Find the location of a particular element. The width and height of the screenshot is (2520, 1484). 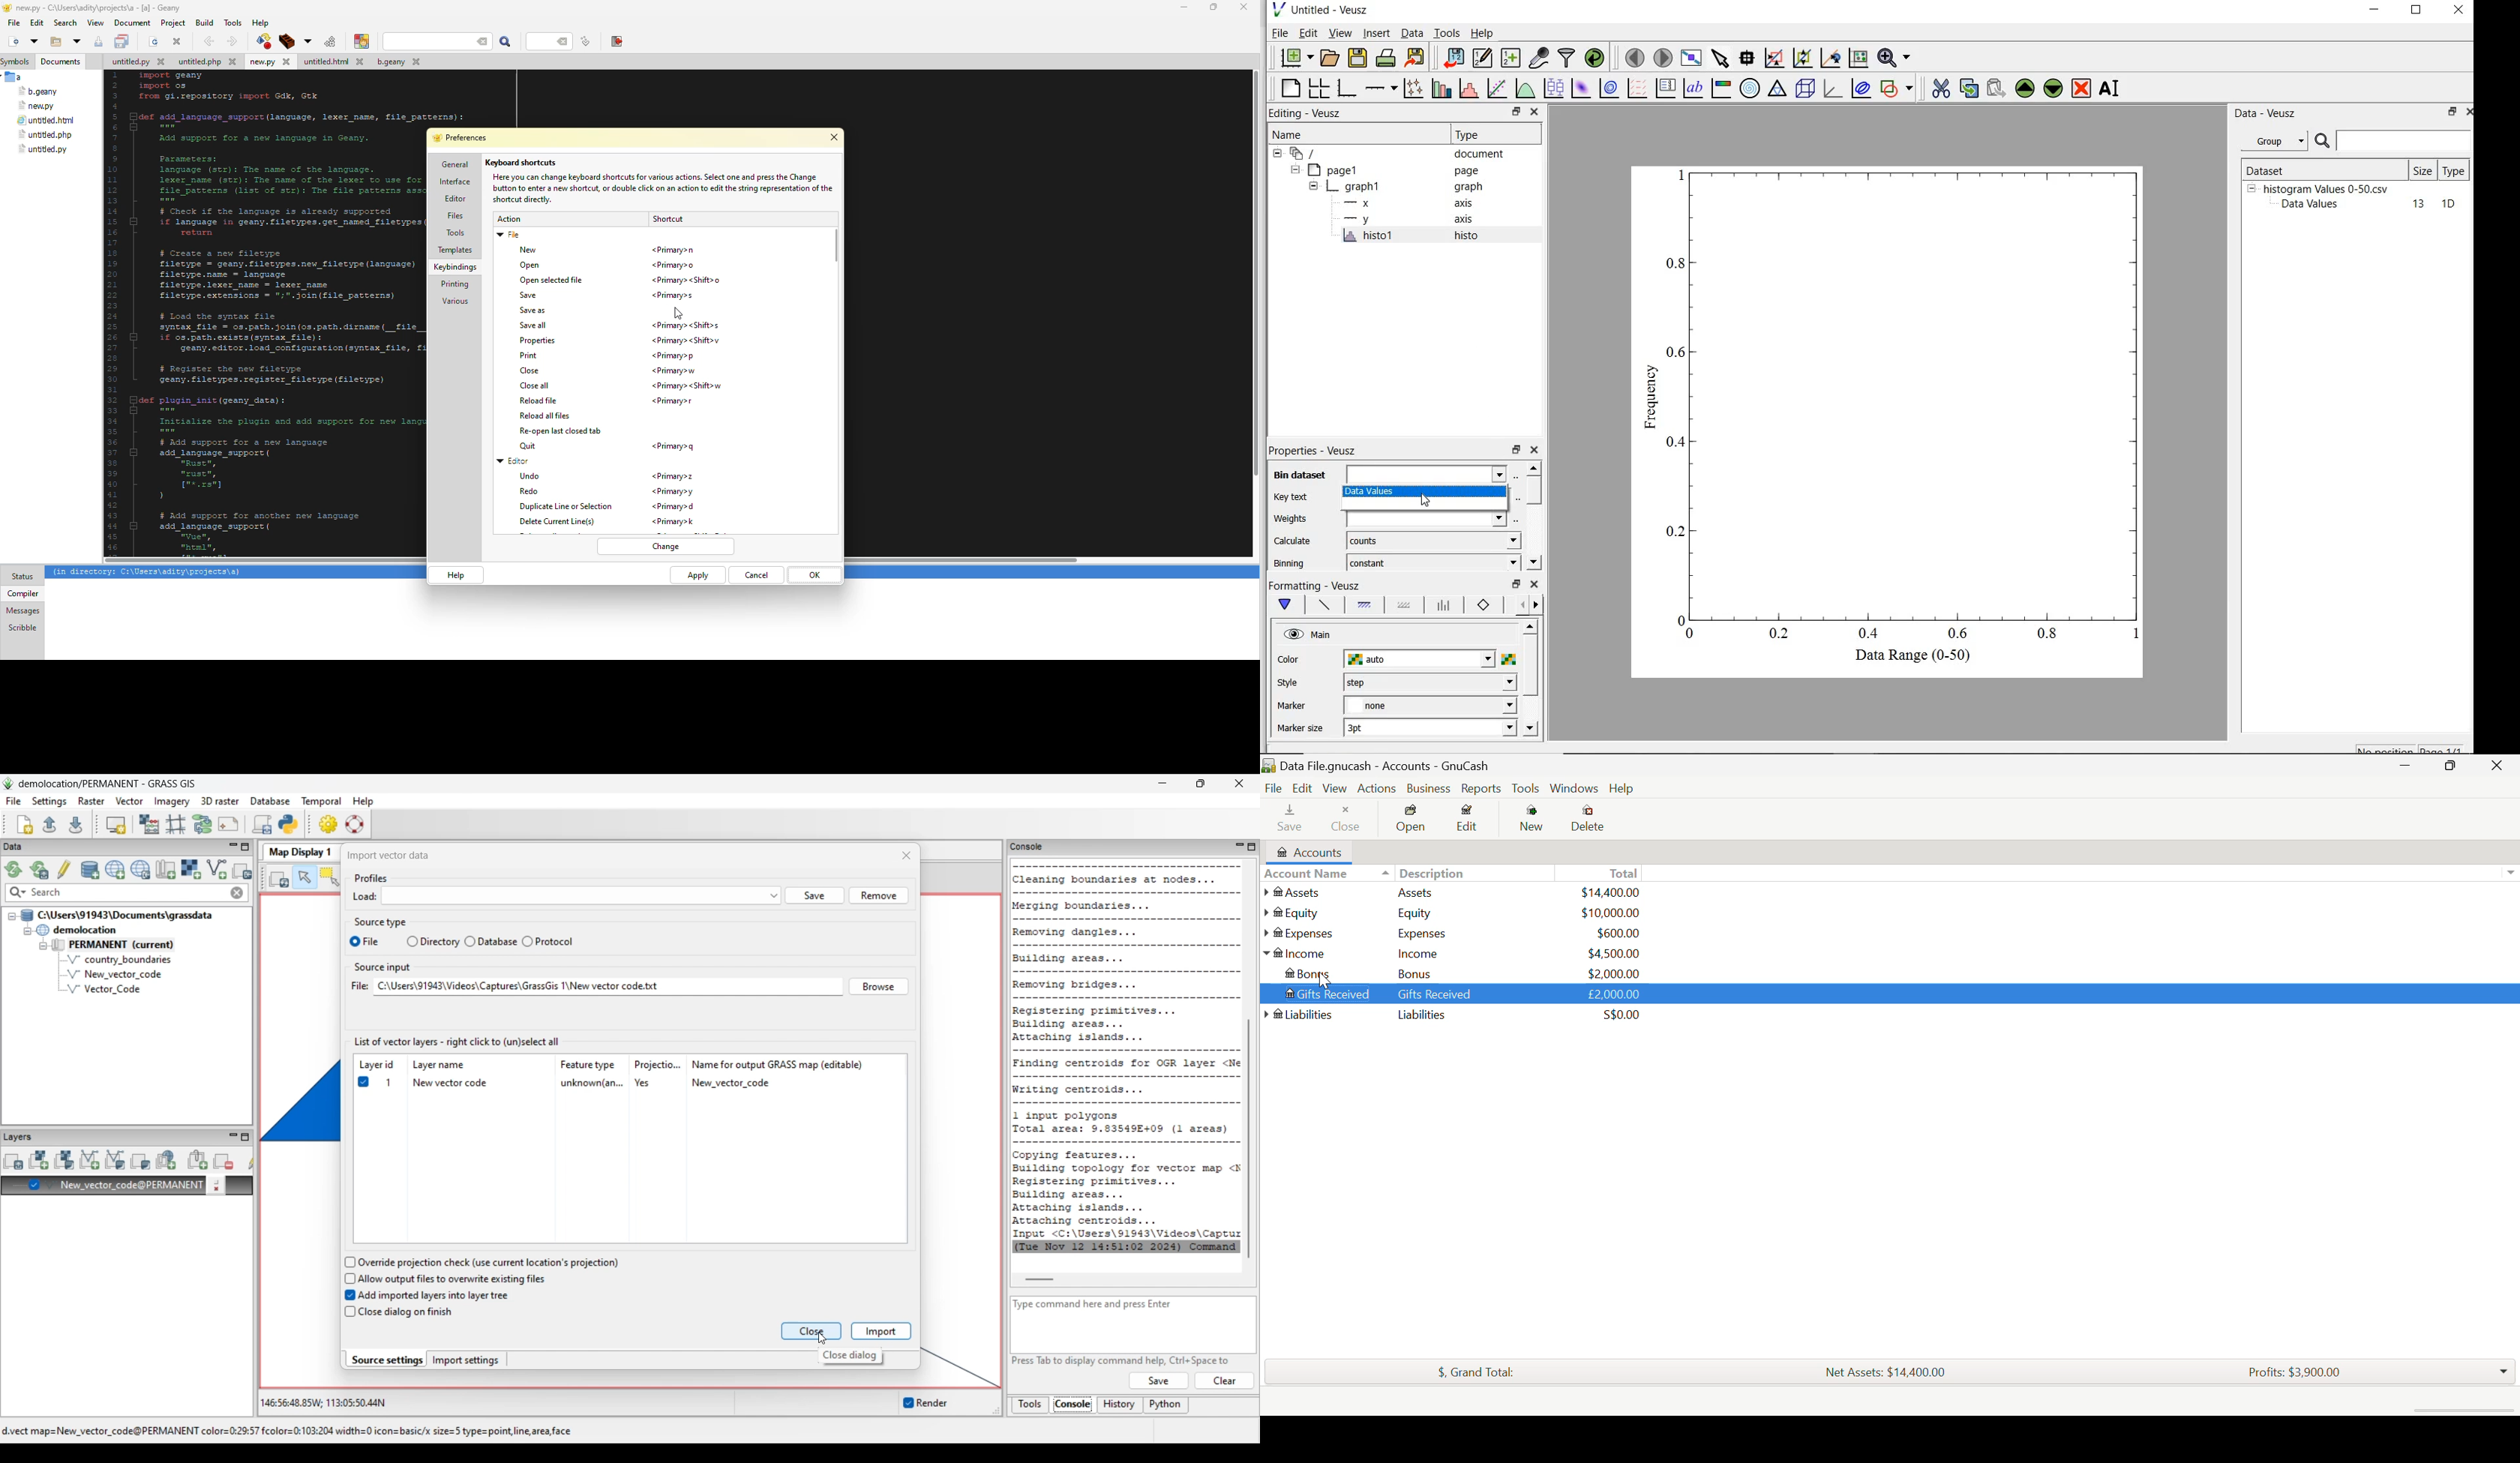

new is located at coordinates (12, 42).